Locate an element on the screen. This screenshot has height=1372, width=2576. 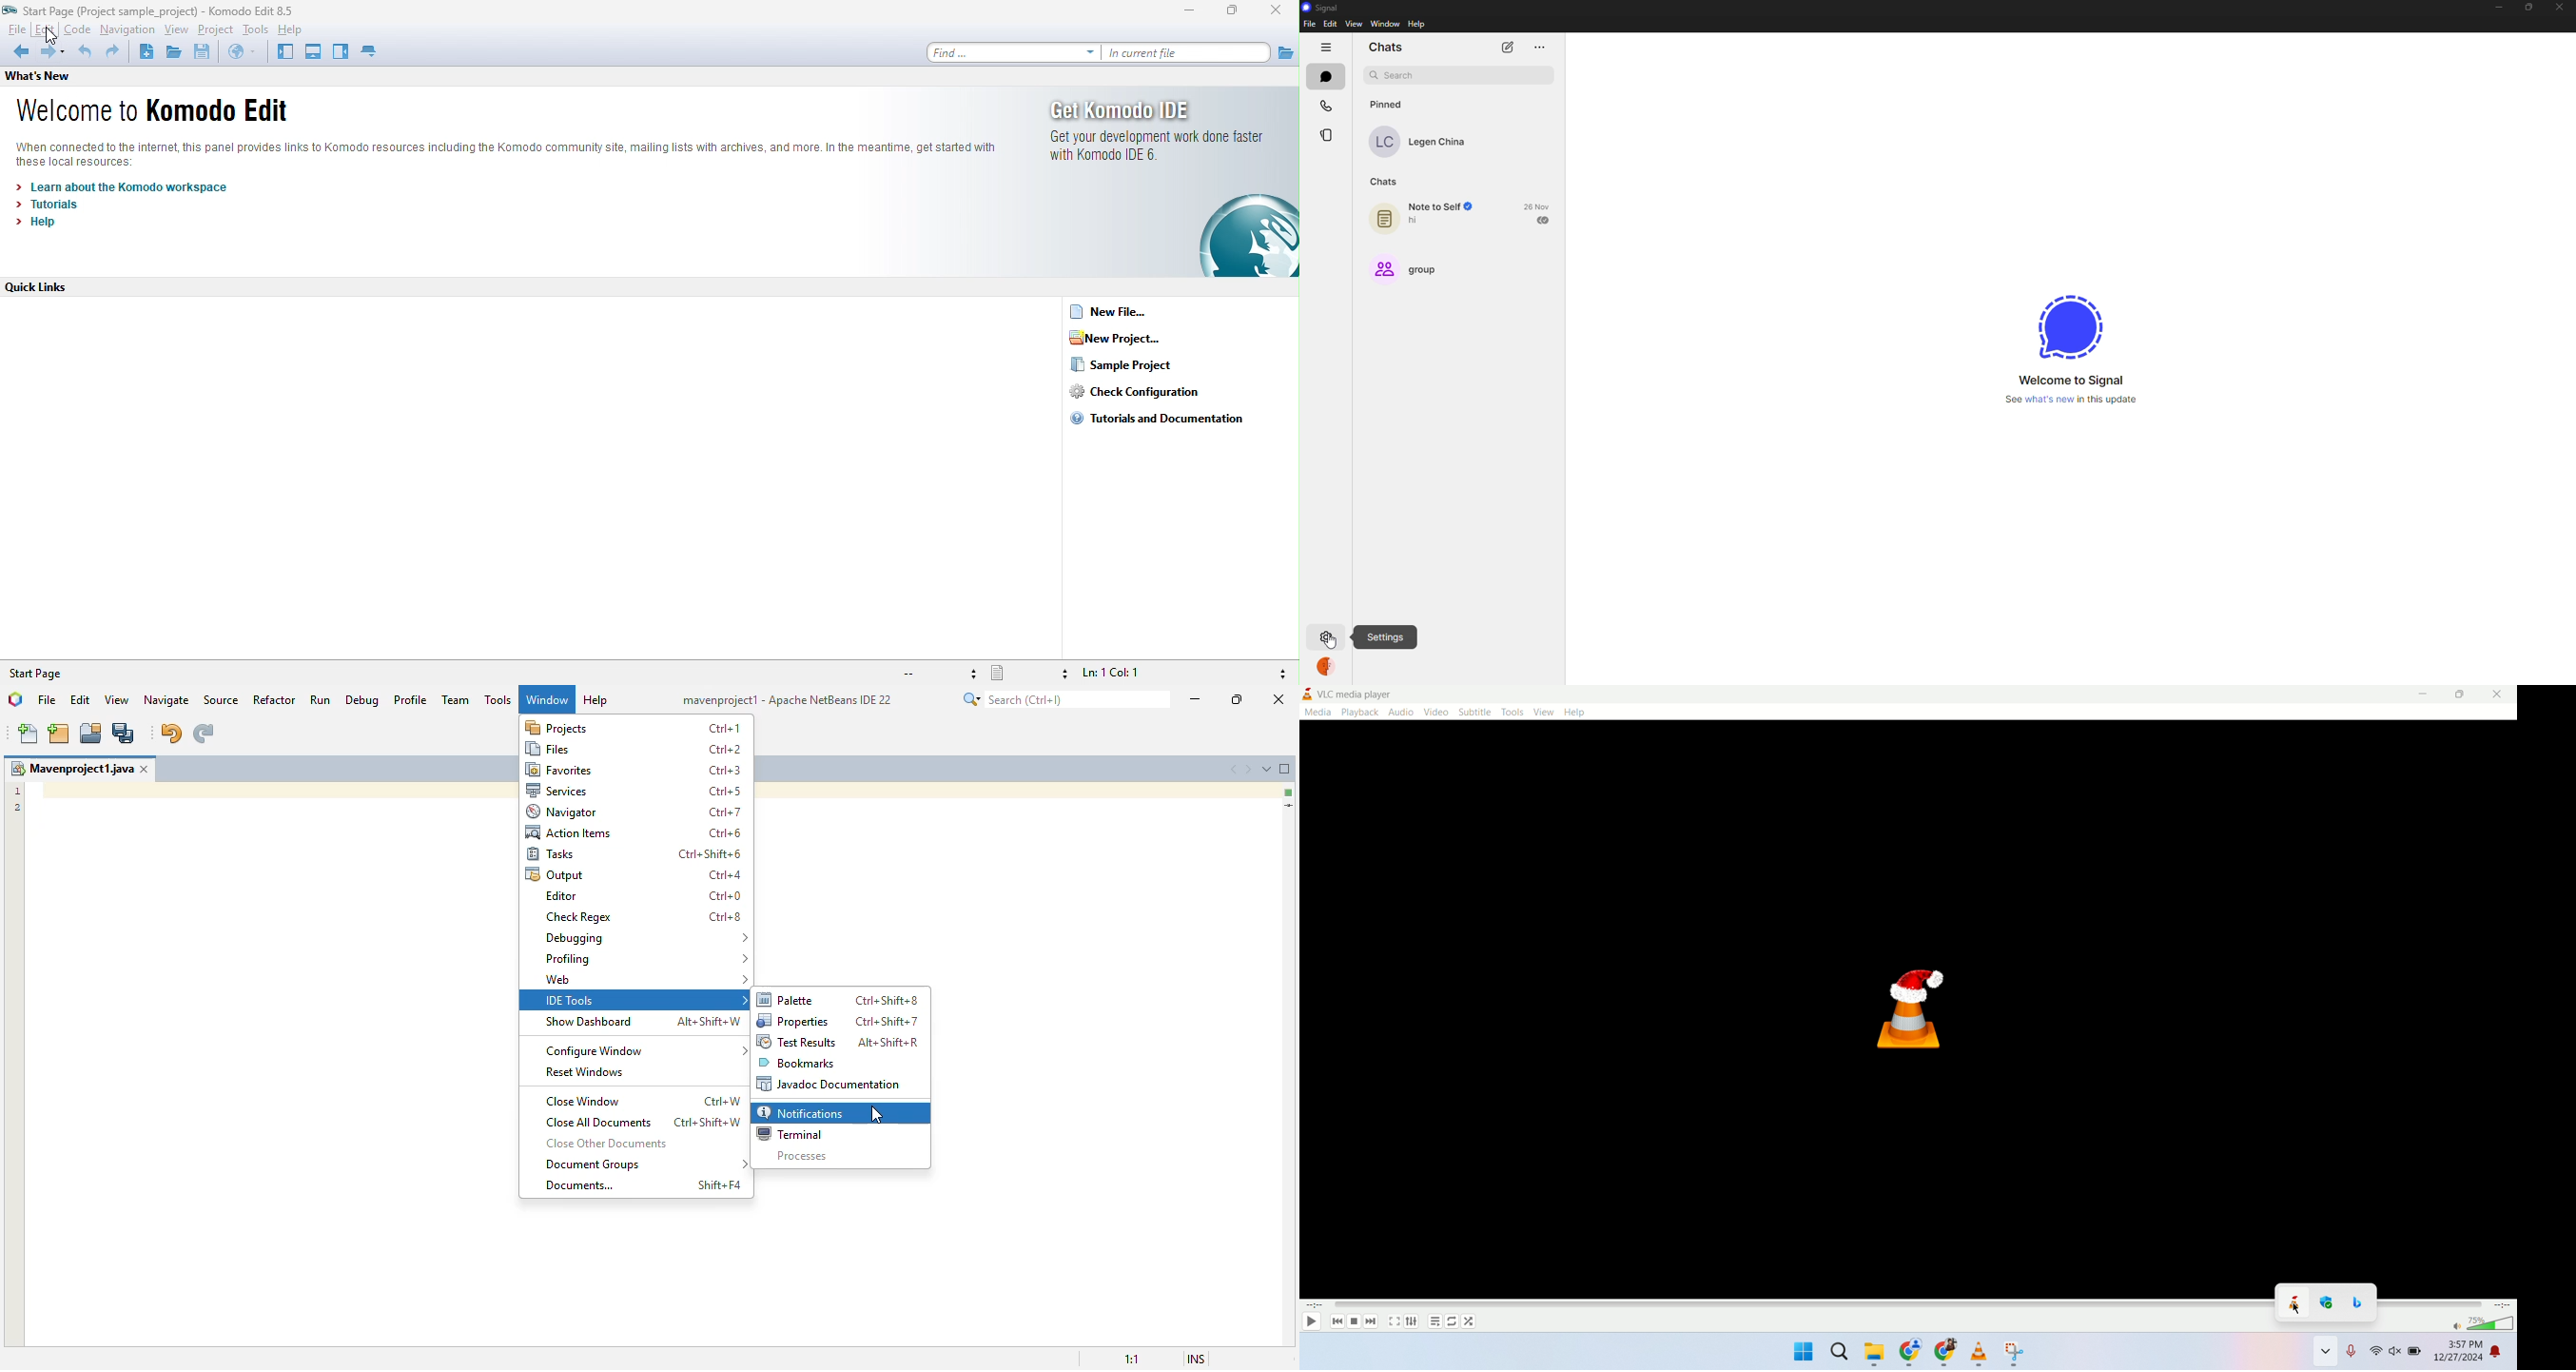
search is located at coordinates (1841, 1355).